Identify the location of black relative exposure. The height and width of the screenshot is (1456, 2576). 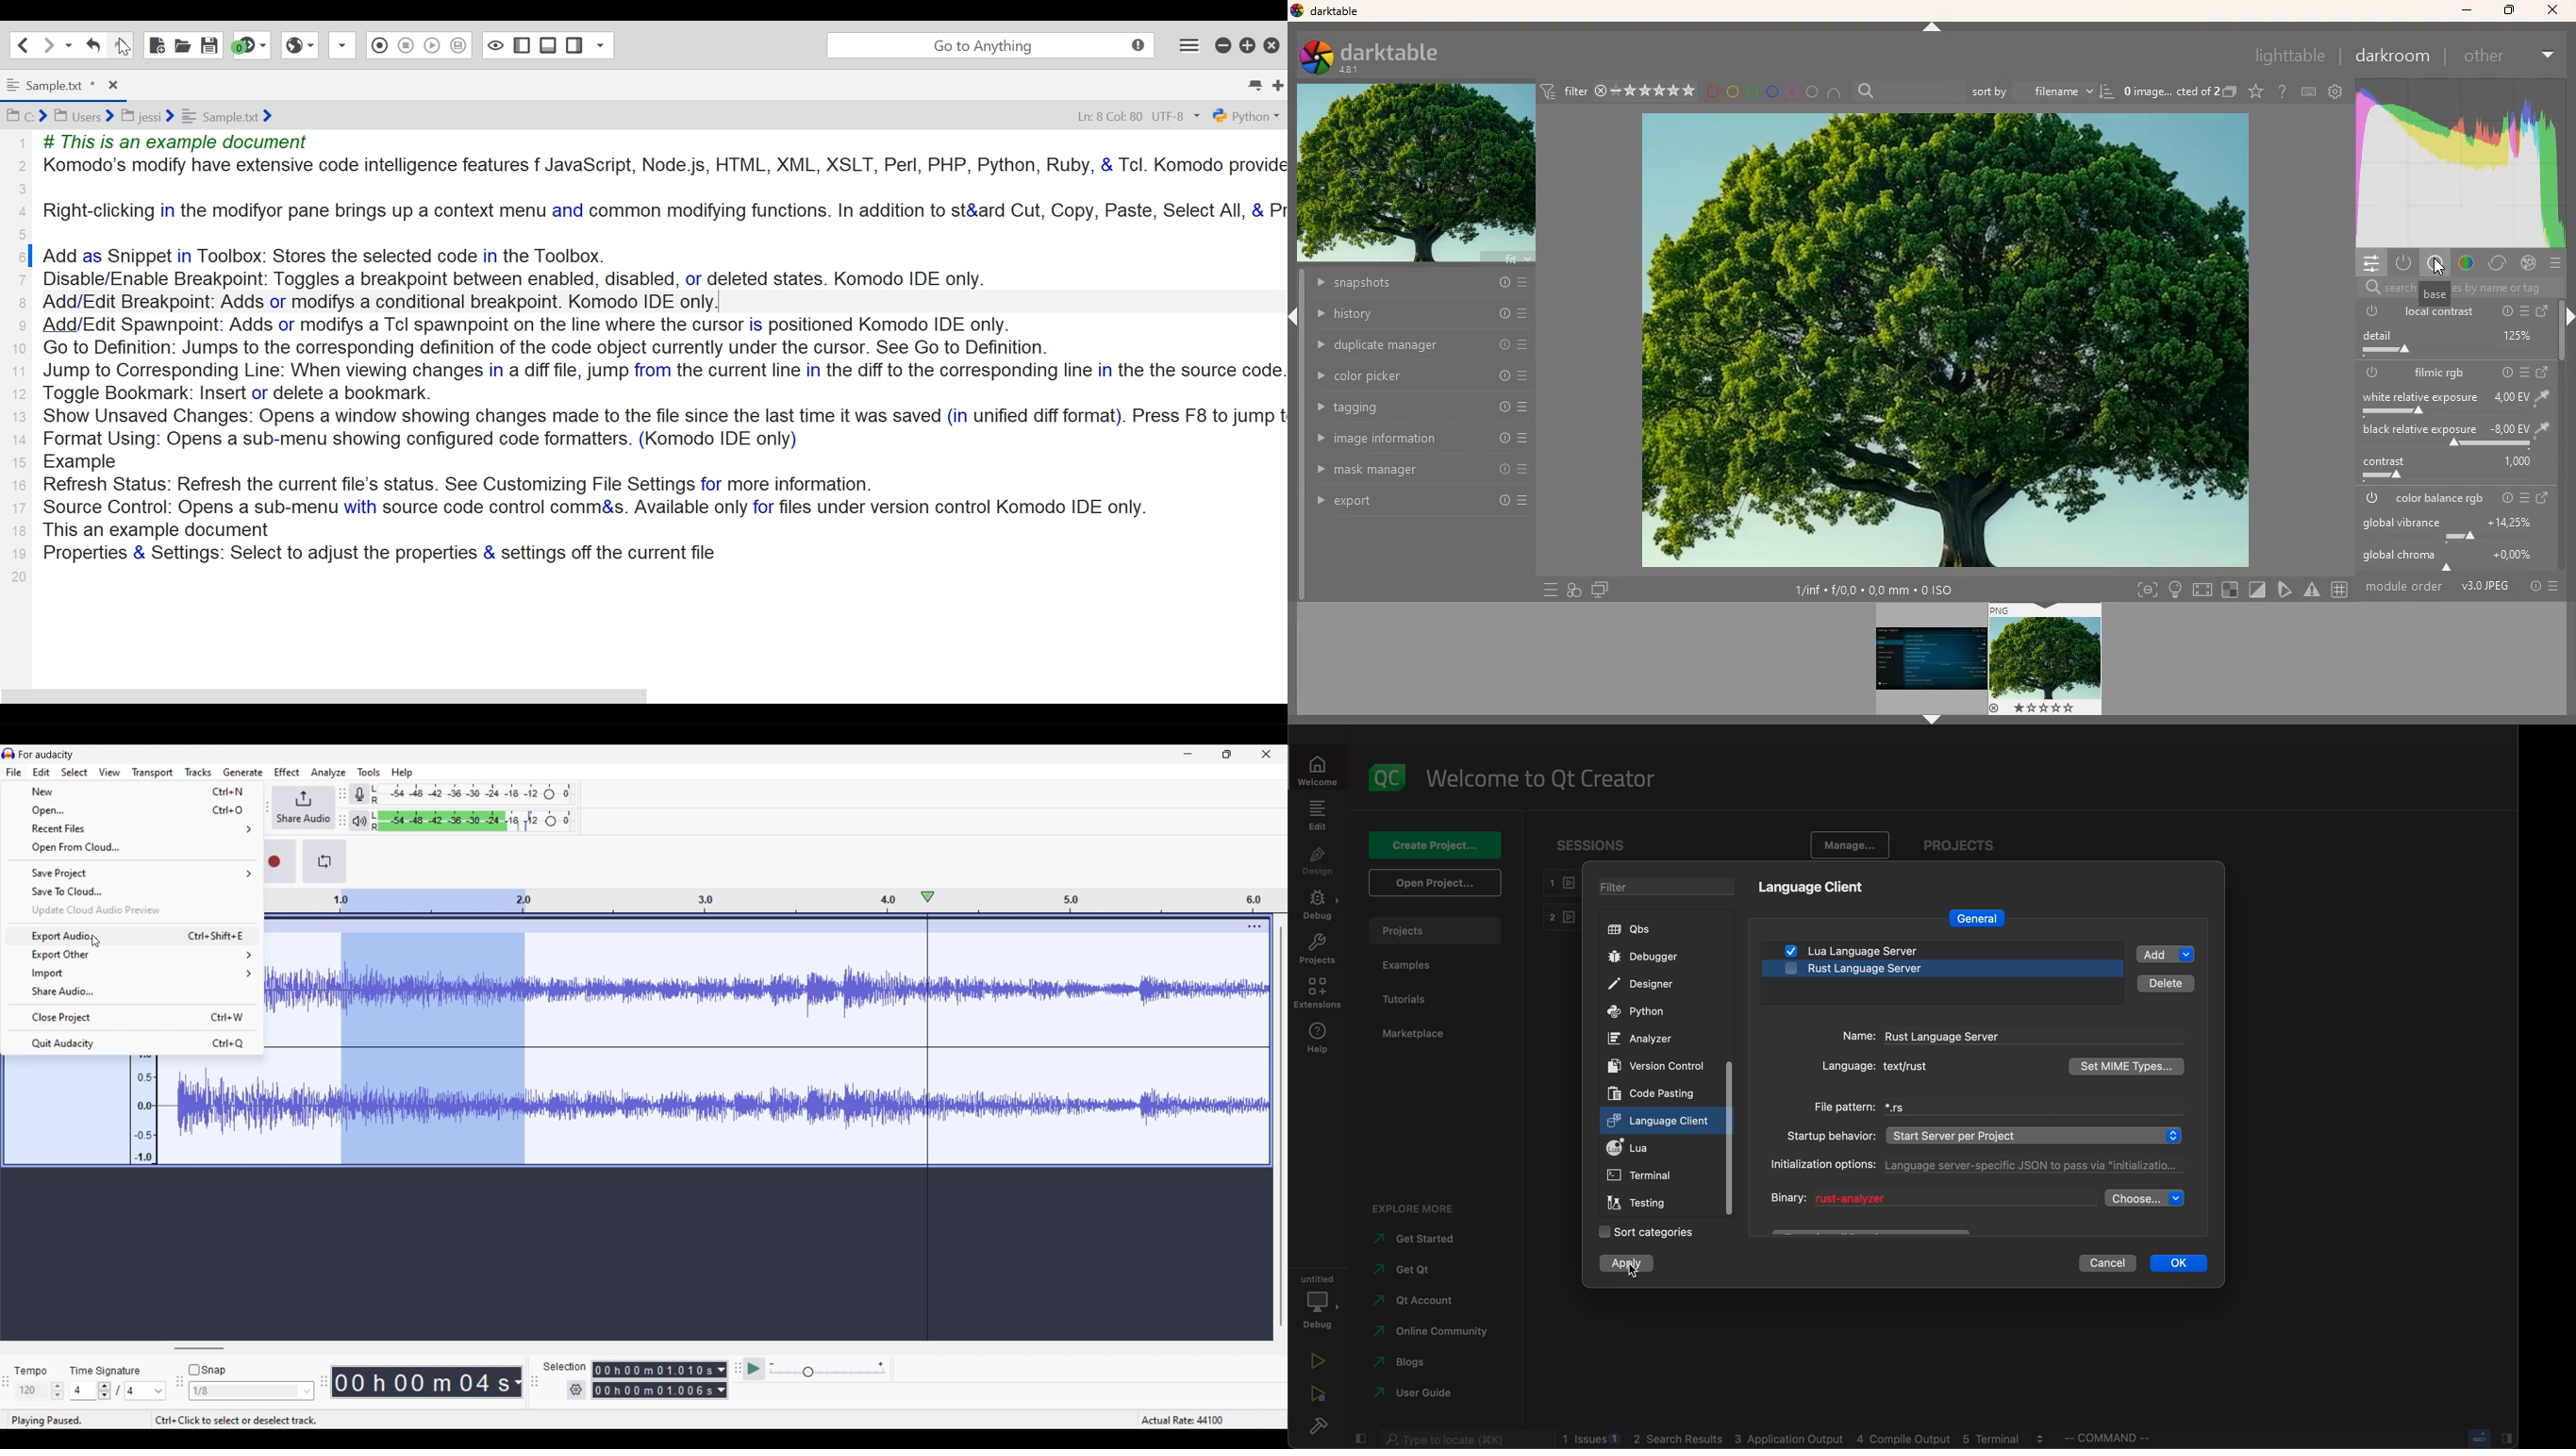
(2452, 434).